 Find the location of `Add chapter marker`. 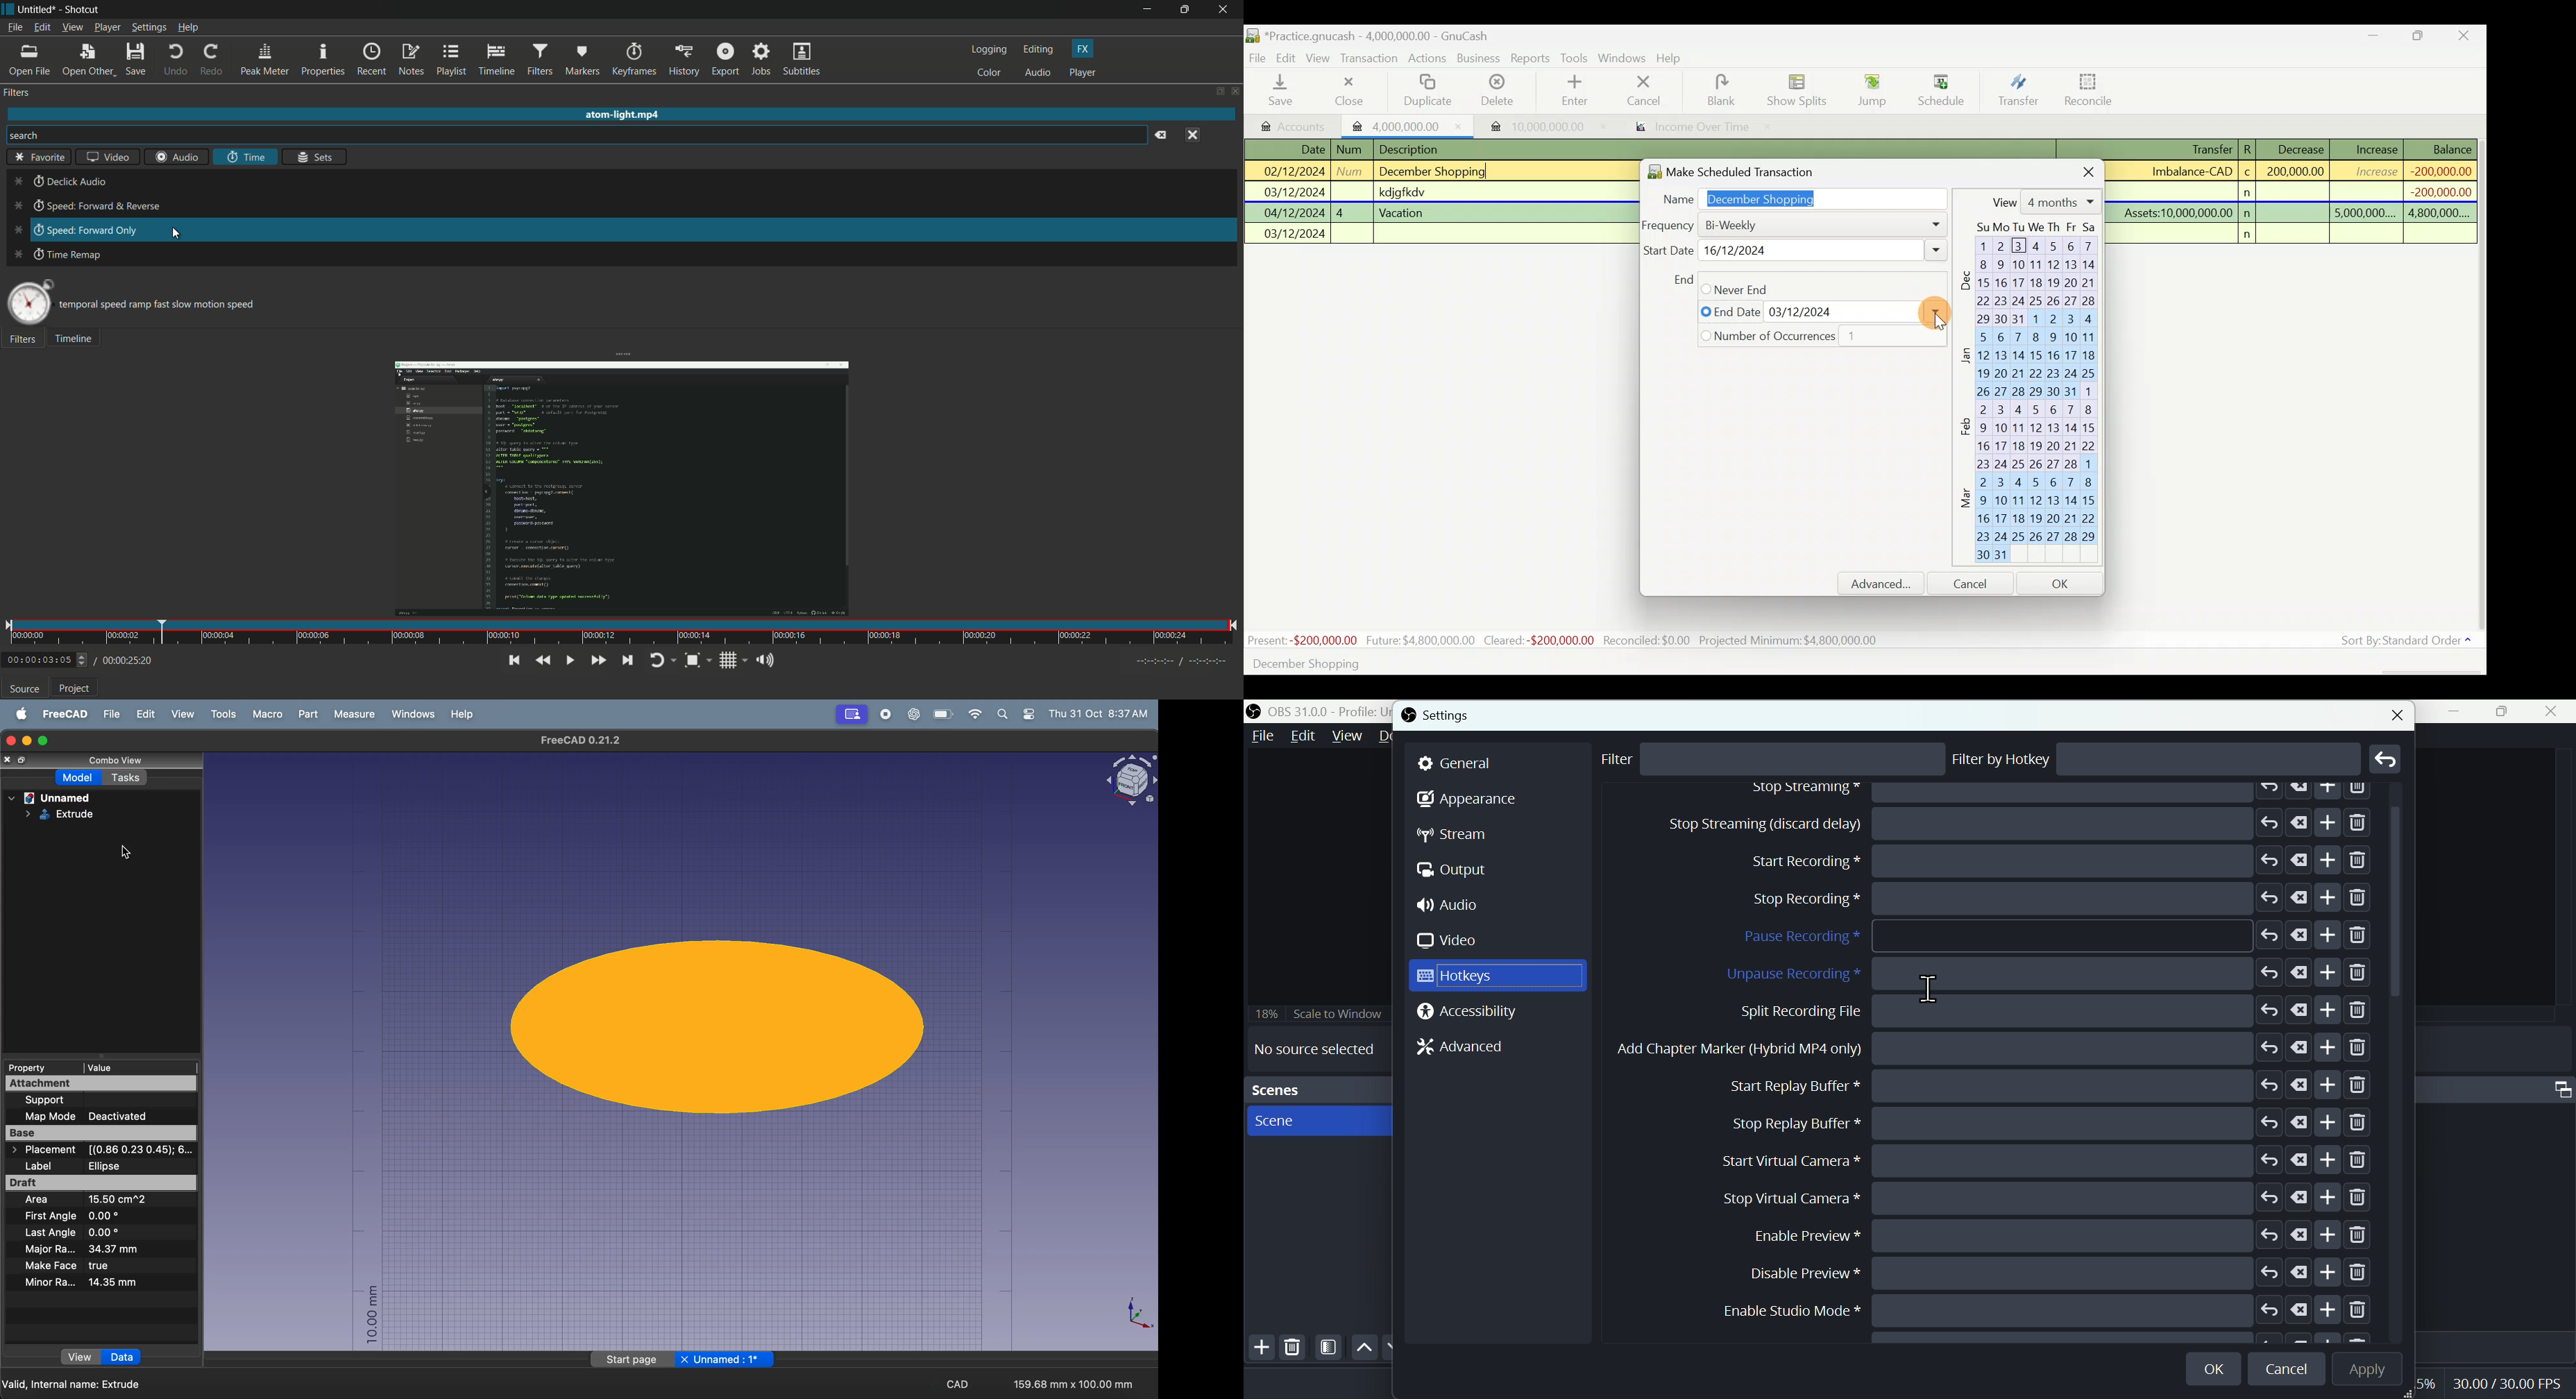

Add chapter marker is located at coordinates (1992, 1047).